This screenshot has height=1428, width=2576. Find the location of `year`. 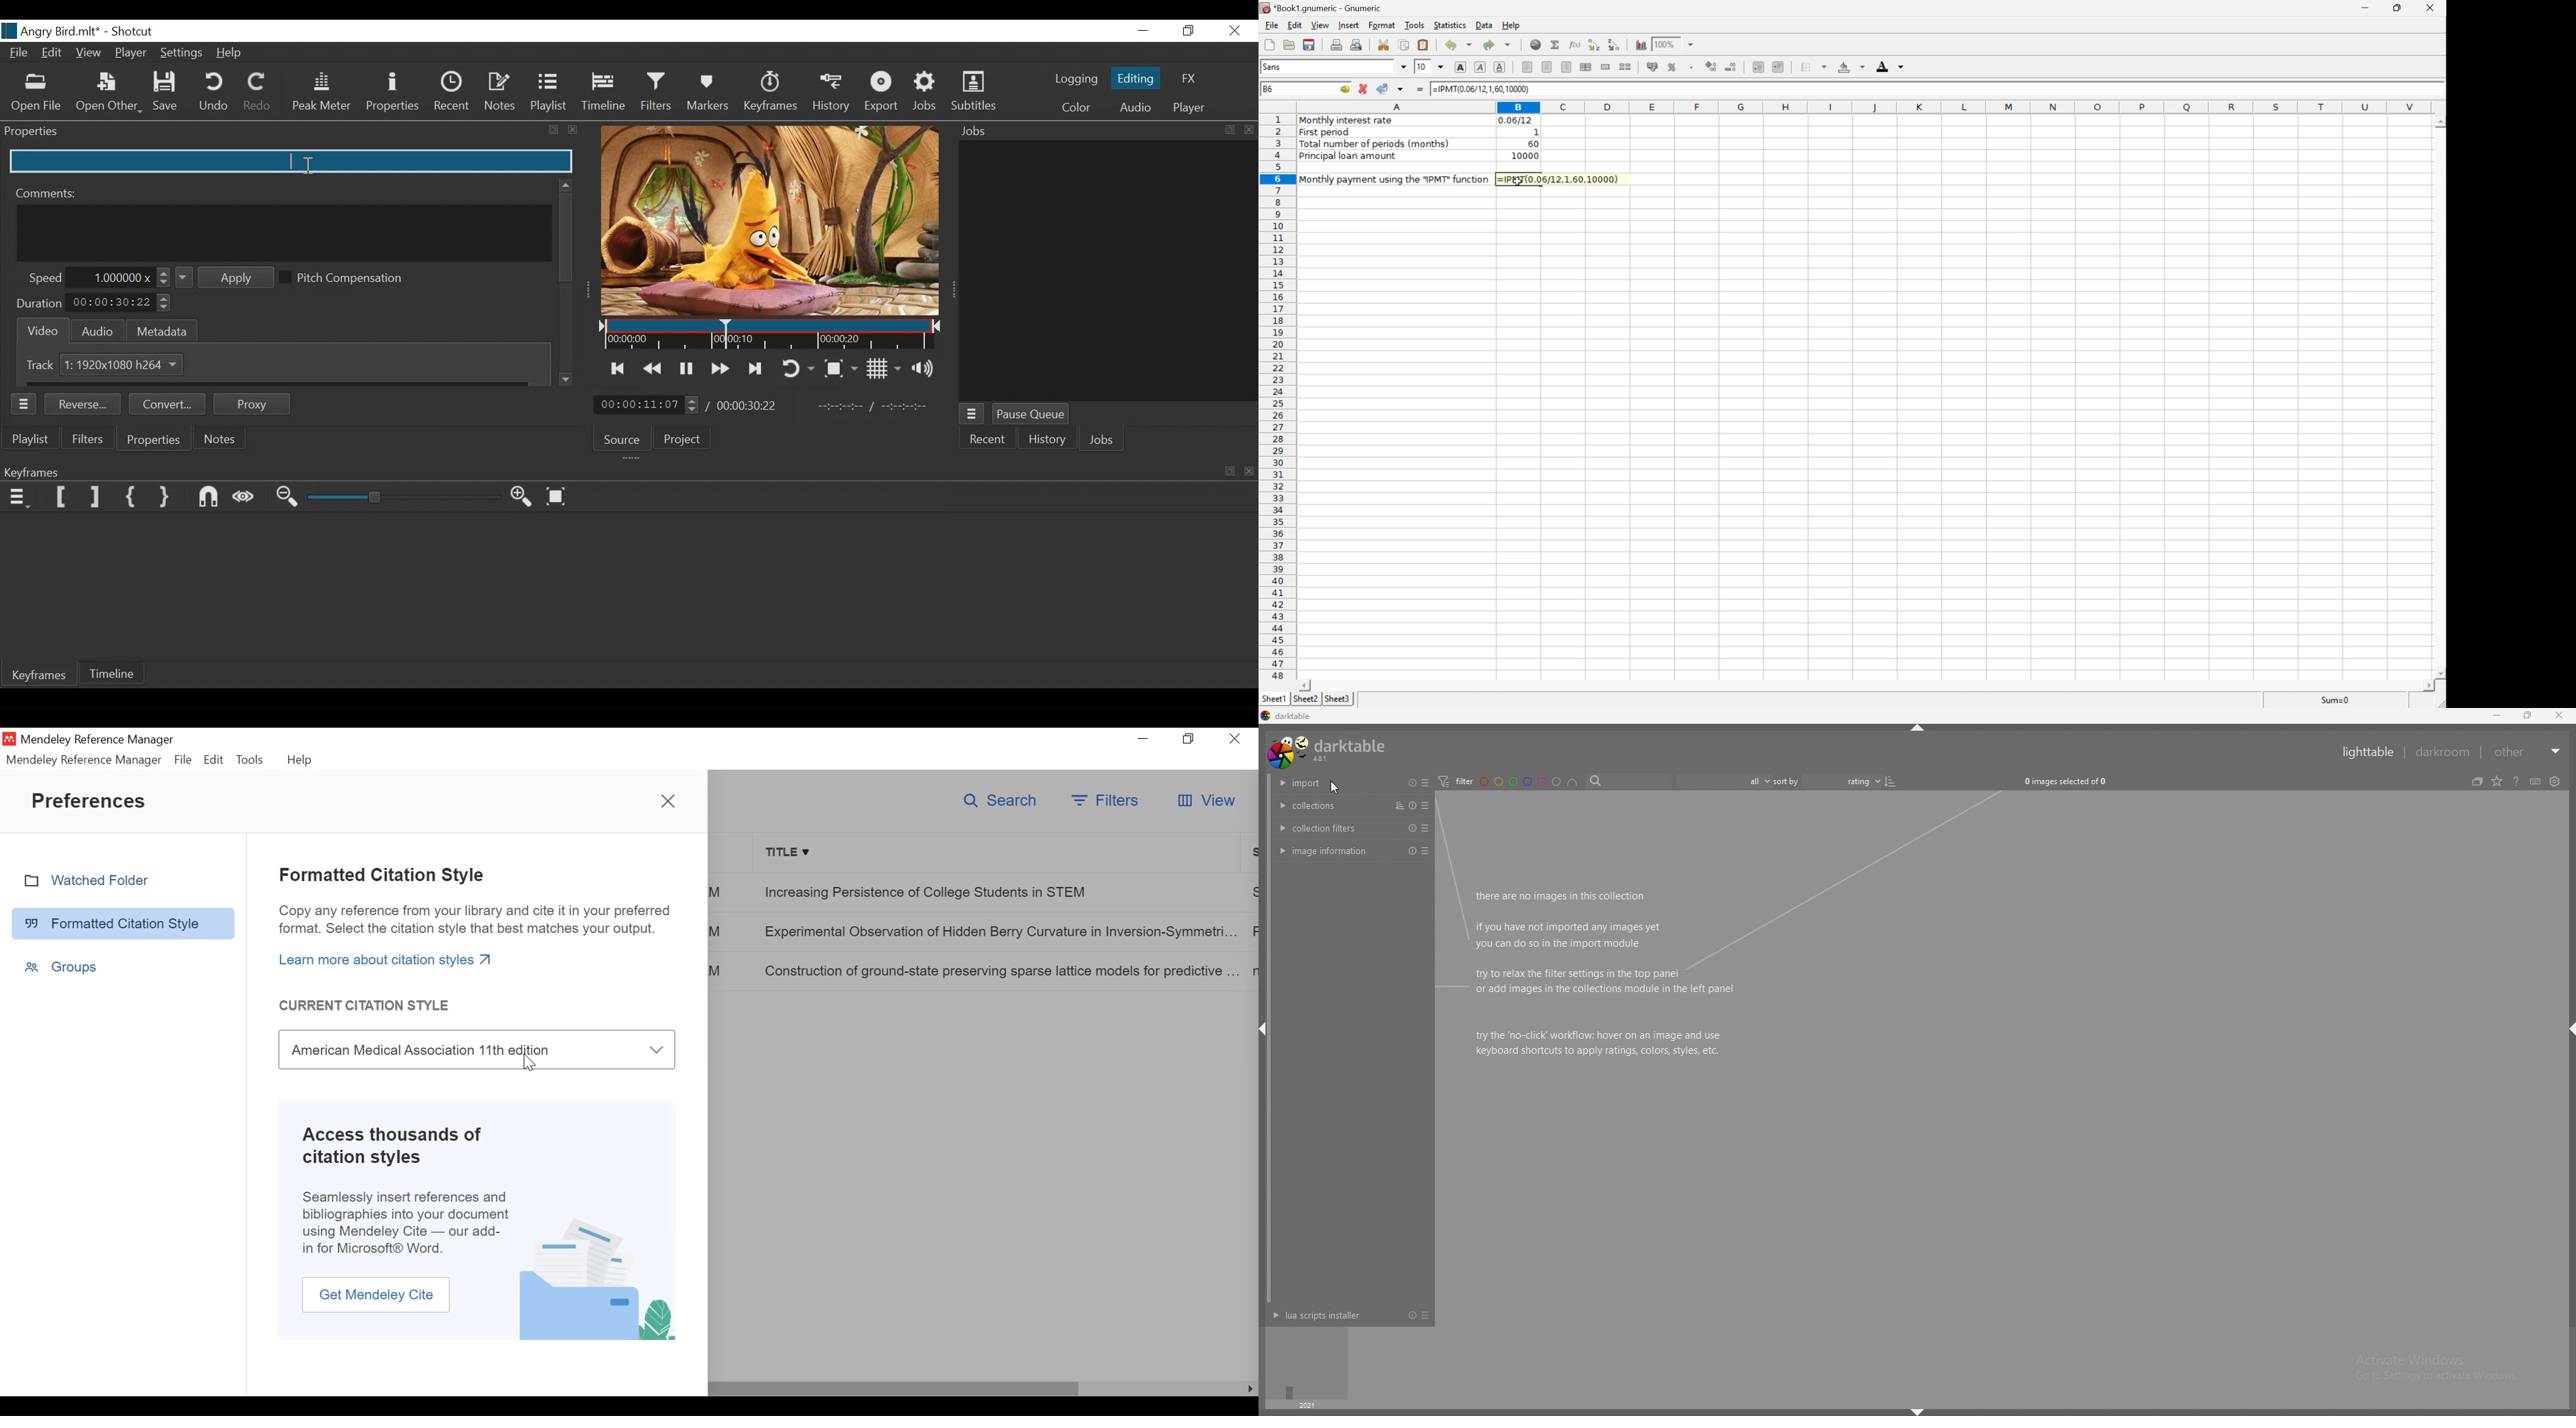

year is located at coordinates (1307, 1405).